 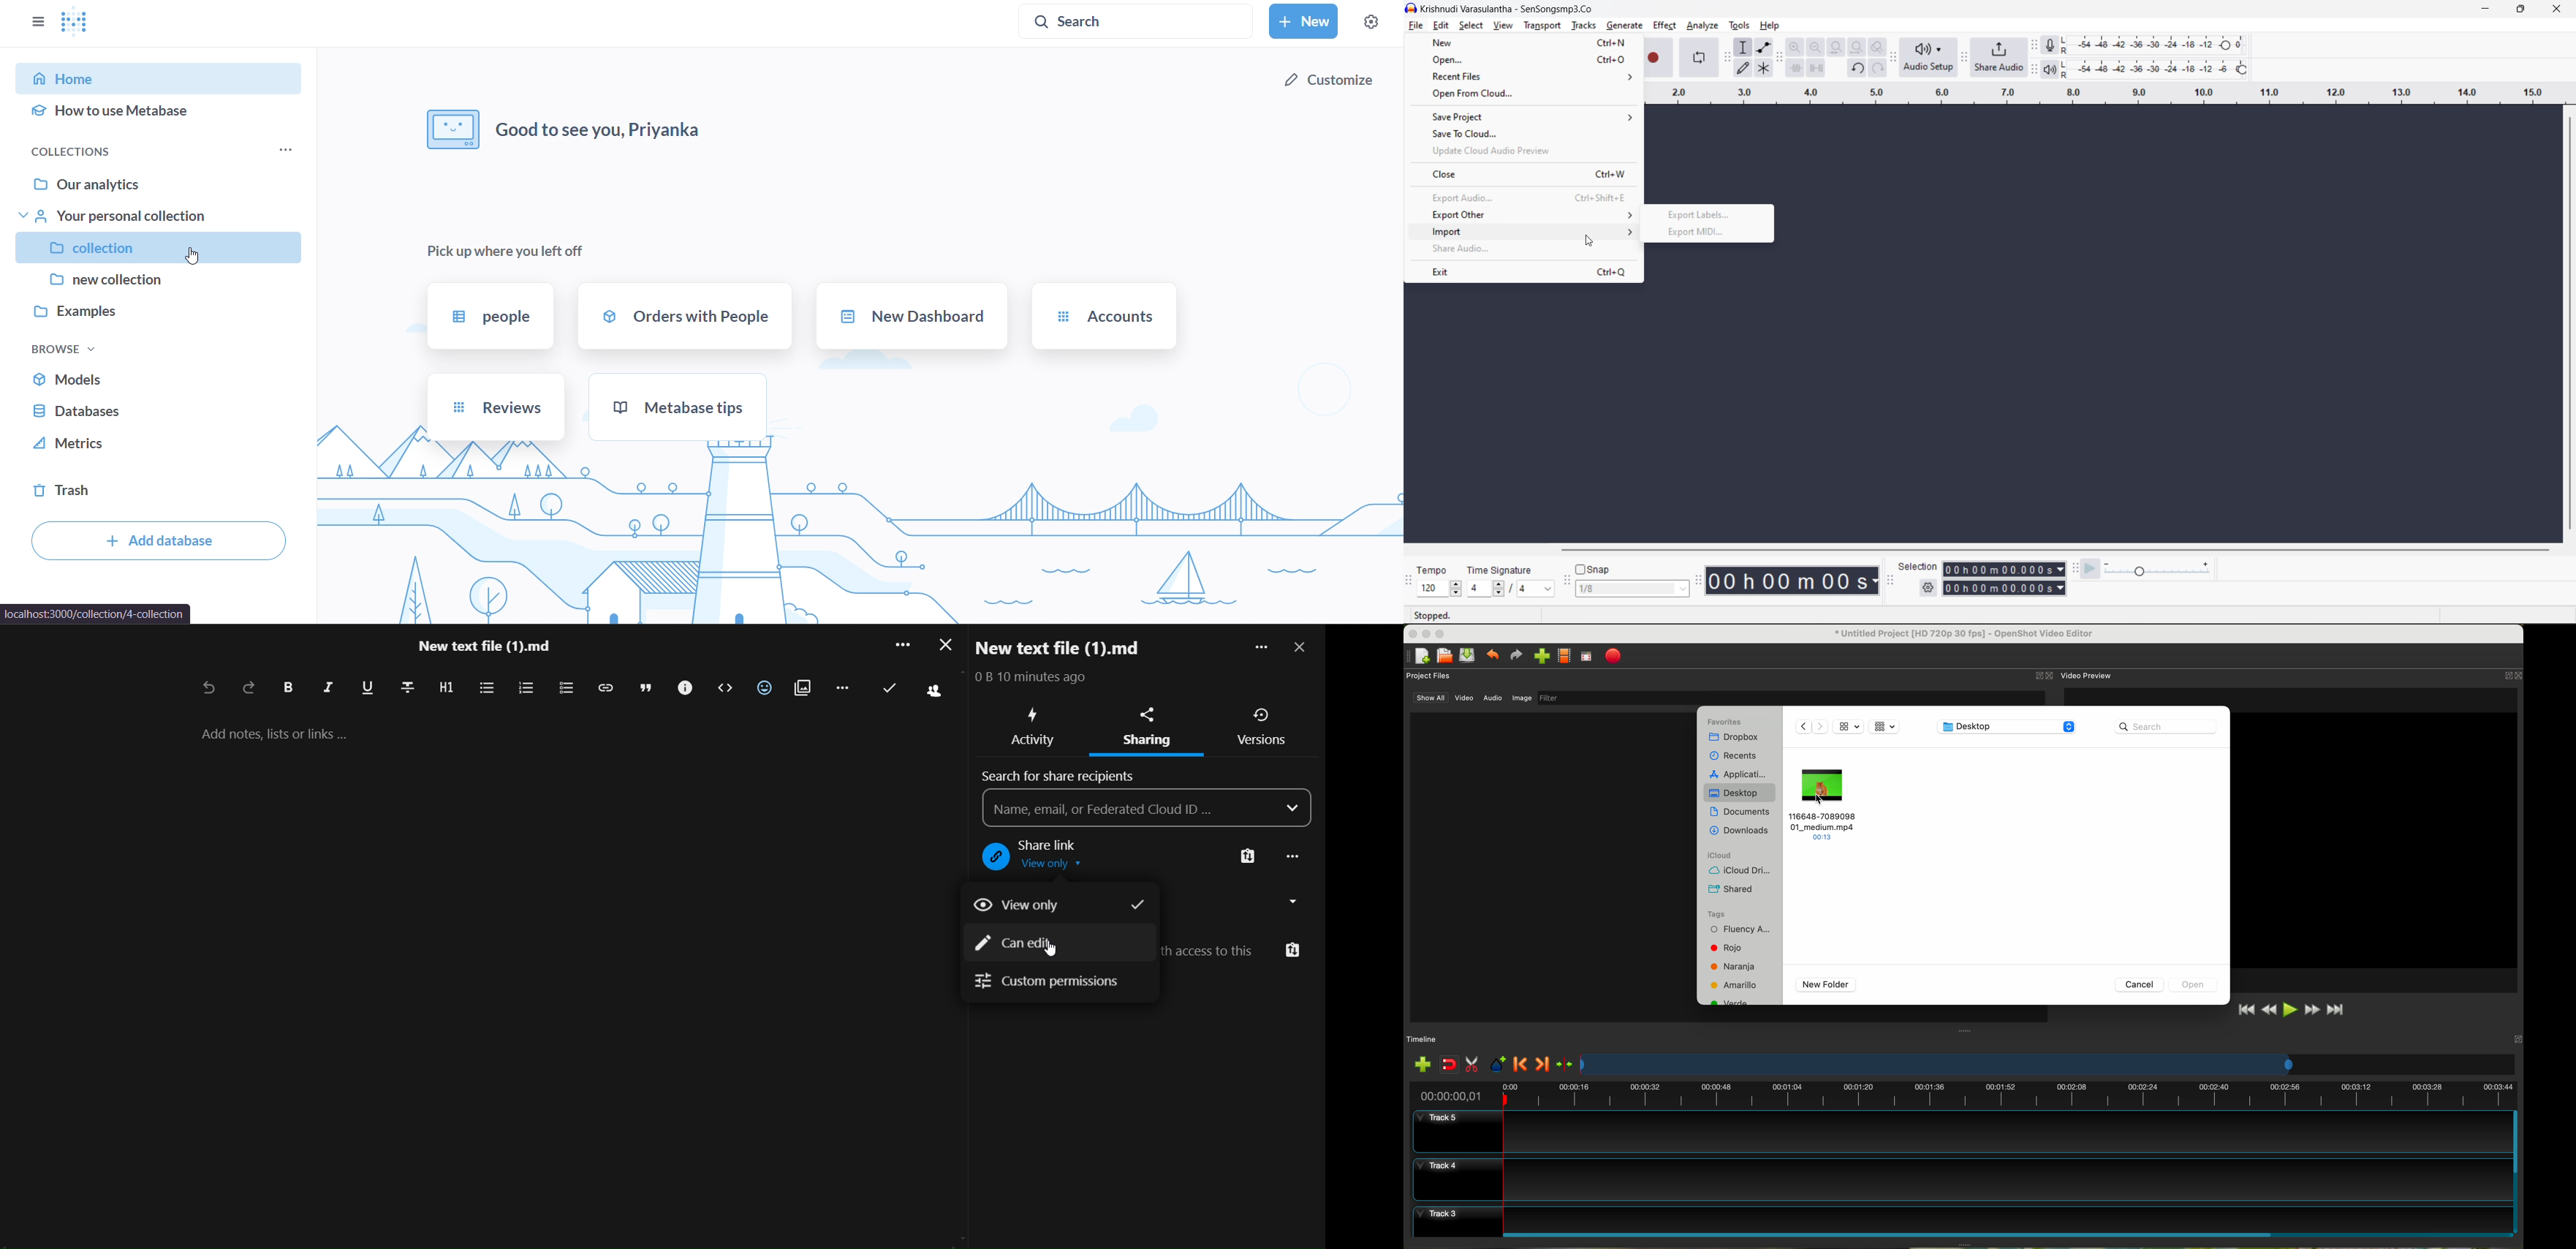 What do you see at coordinates (1520, 96) in the screenshot?
I see `open from cloud` at bounding box center [1520, 96].